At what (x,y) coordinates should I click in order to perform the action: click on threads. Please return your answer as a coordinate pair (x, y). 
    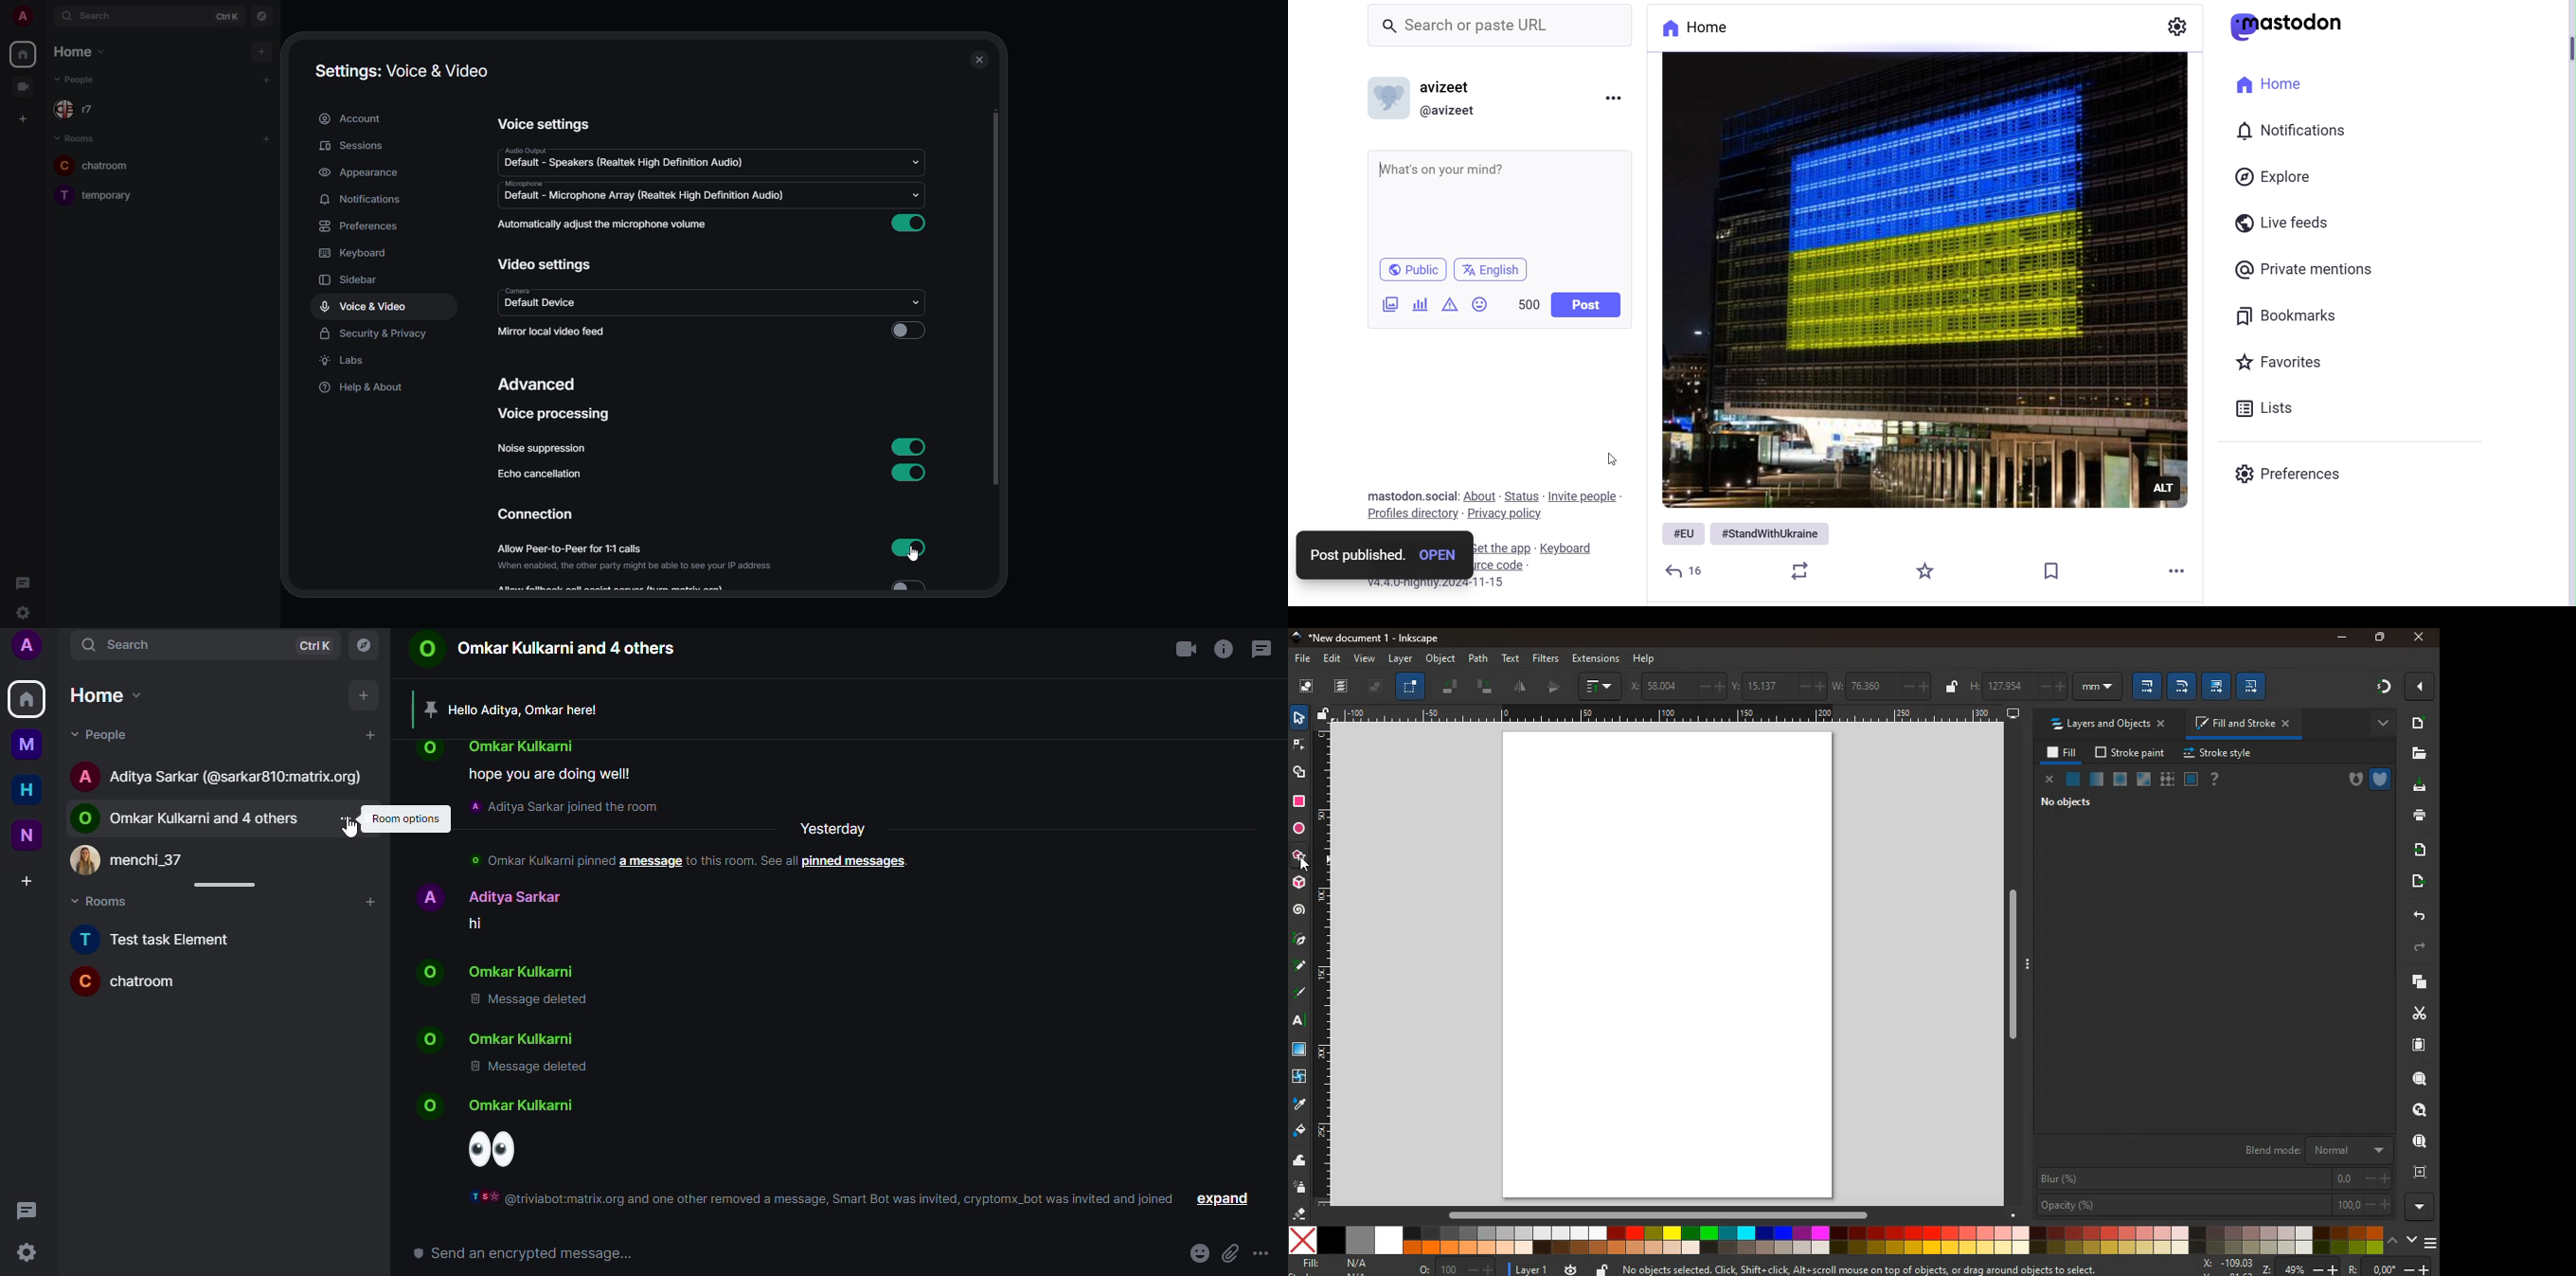
    Looking at the image, I should click on (21, 582).